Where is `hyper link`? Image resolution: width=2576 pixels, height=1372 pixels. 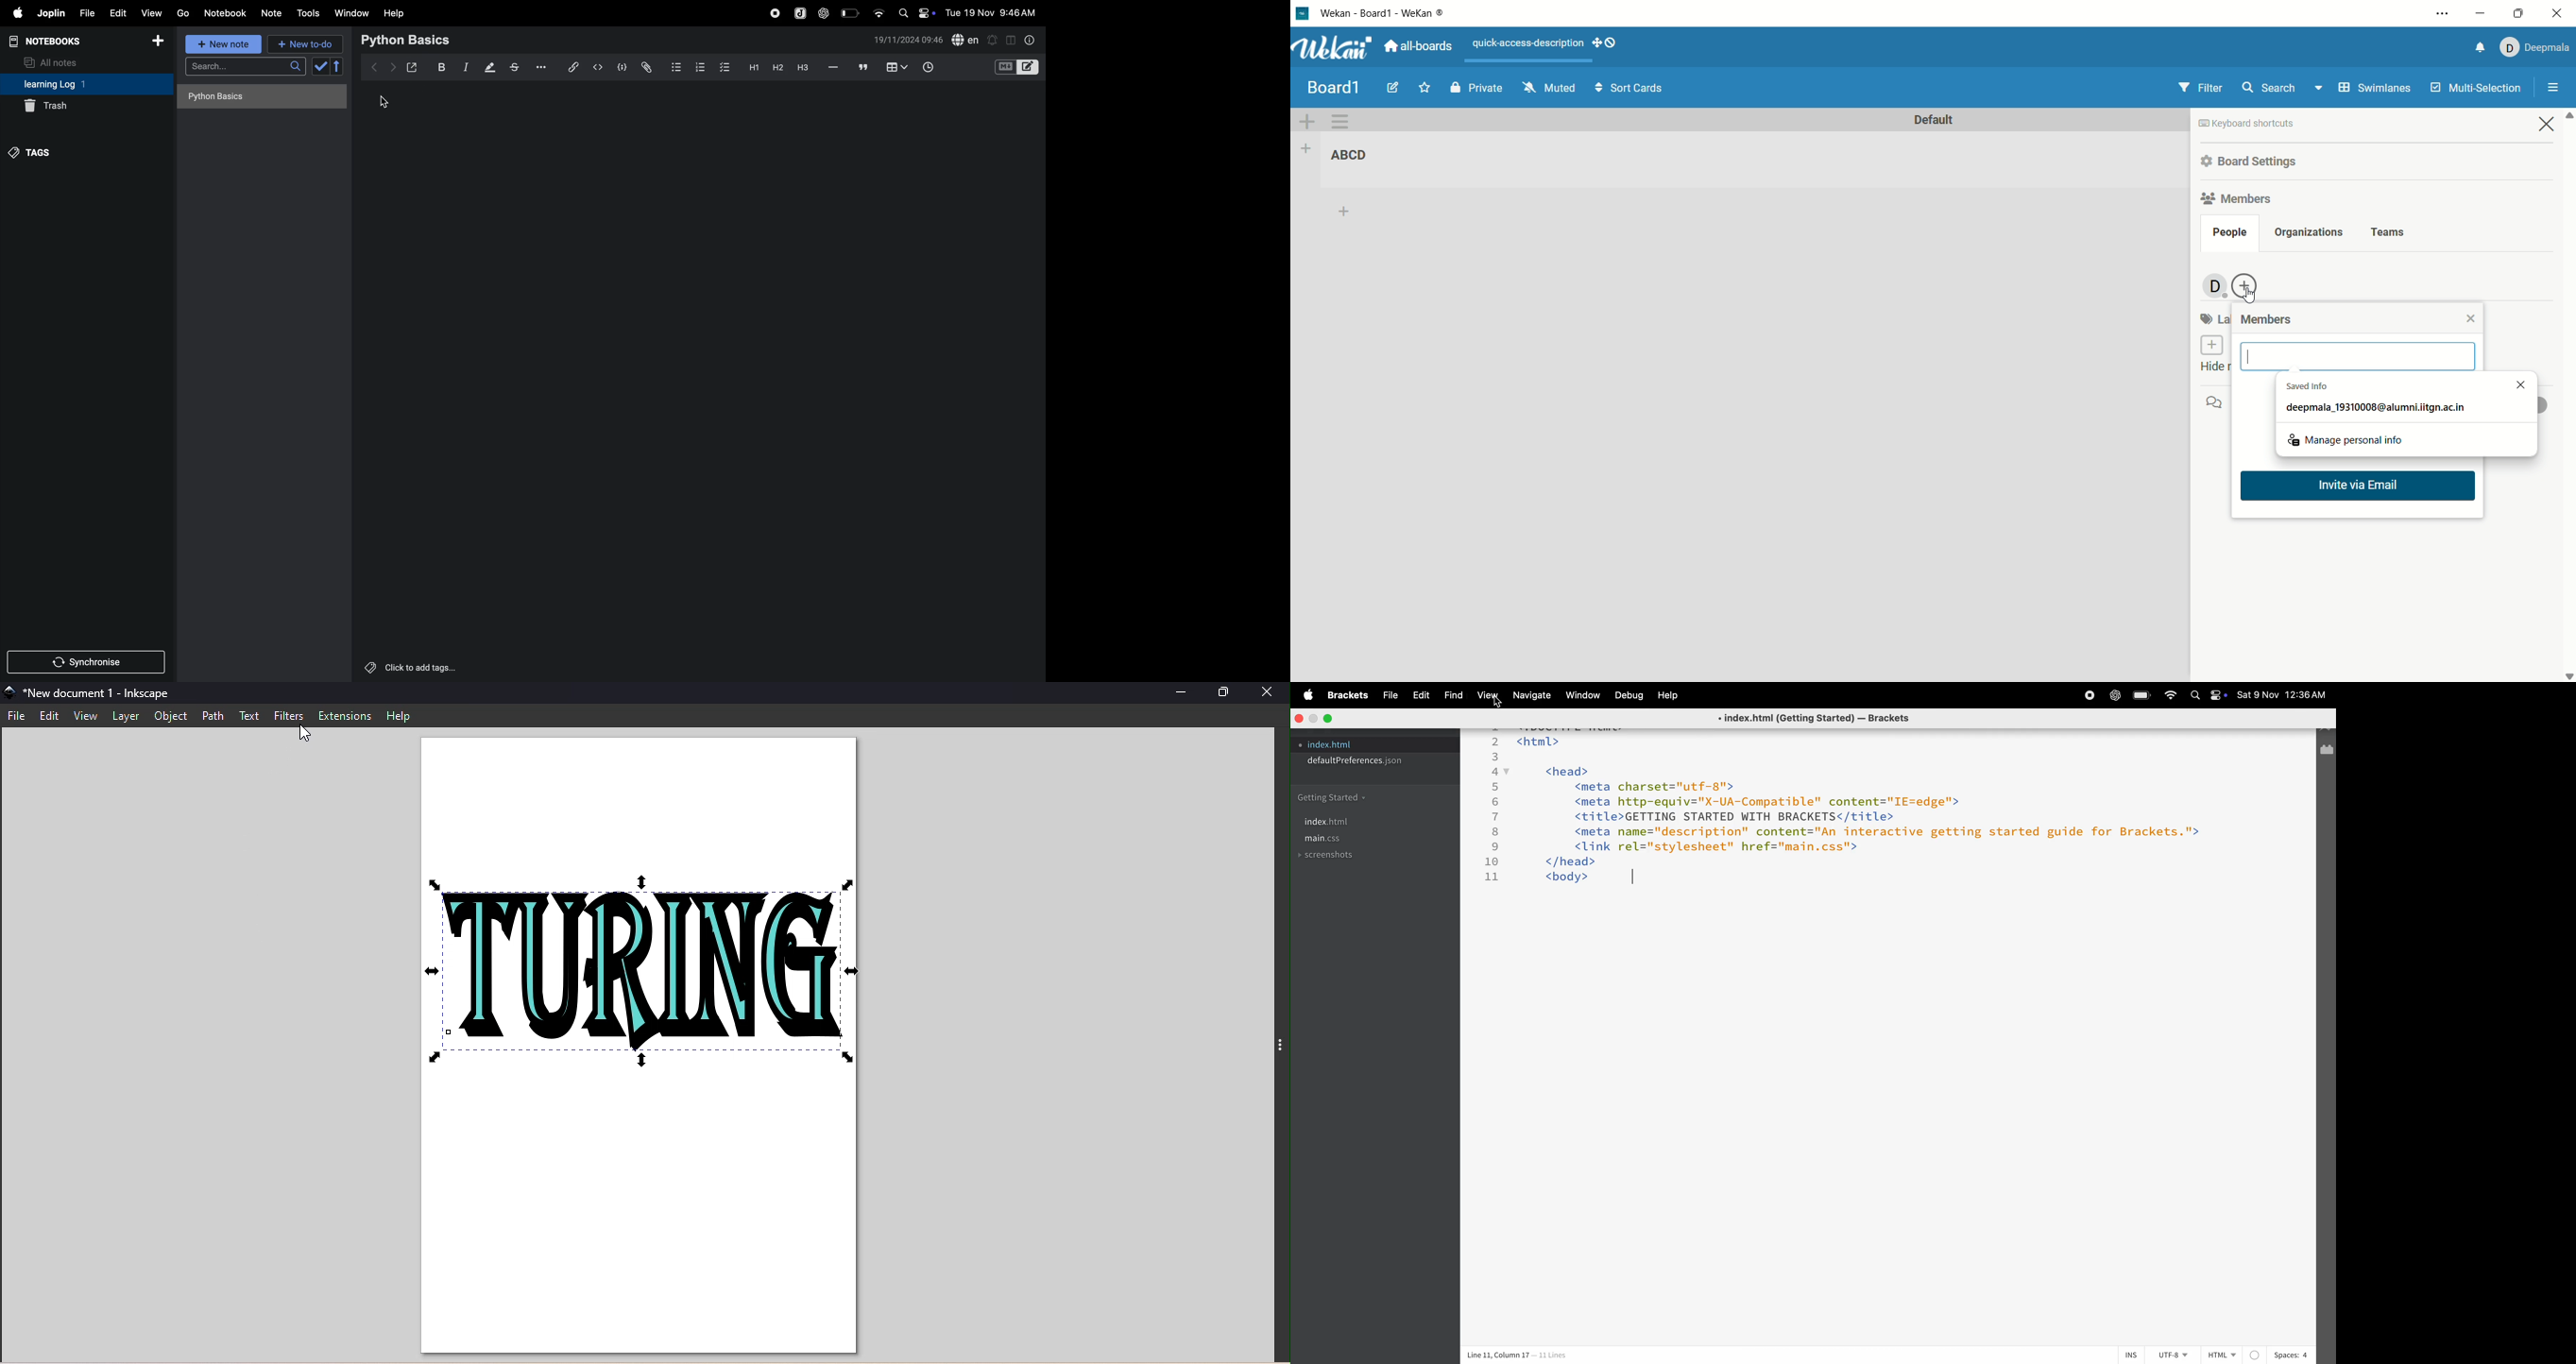
hyper link is located at coordinates (572, 67).